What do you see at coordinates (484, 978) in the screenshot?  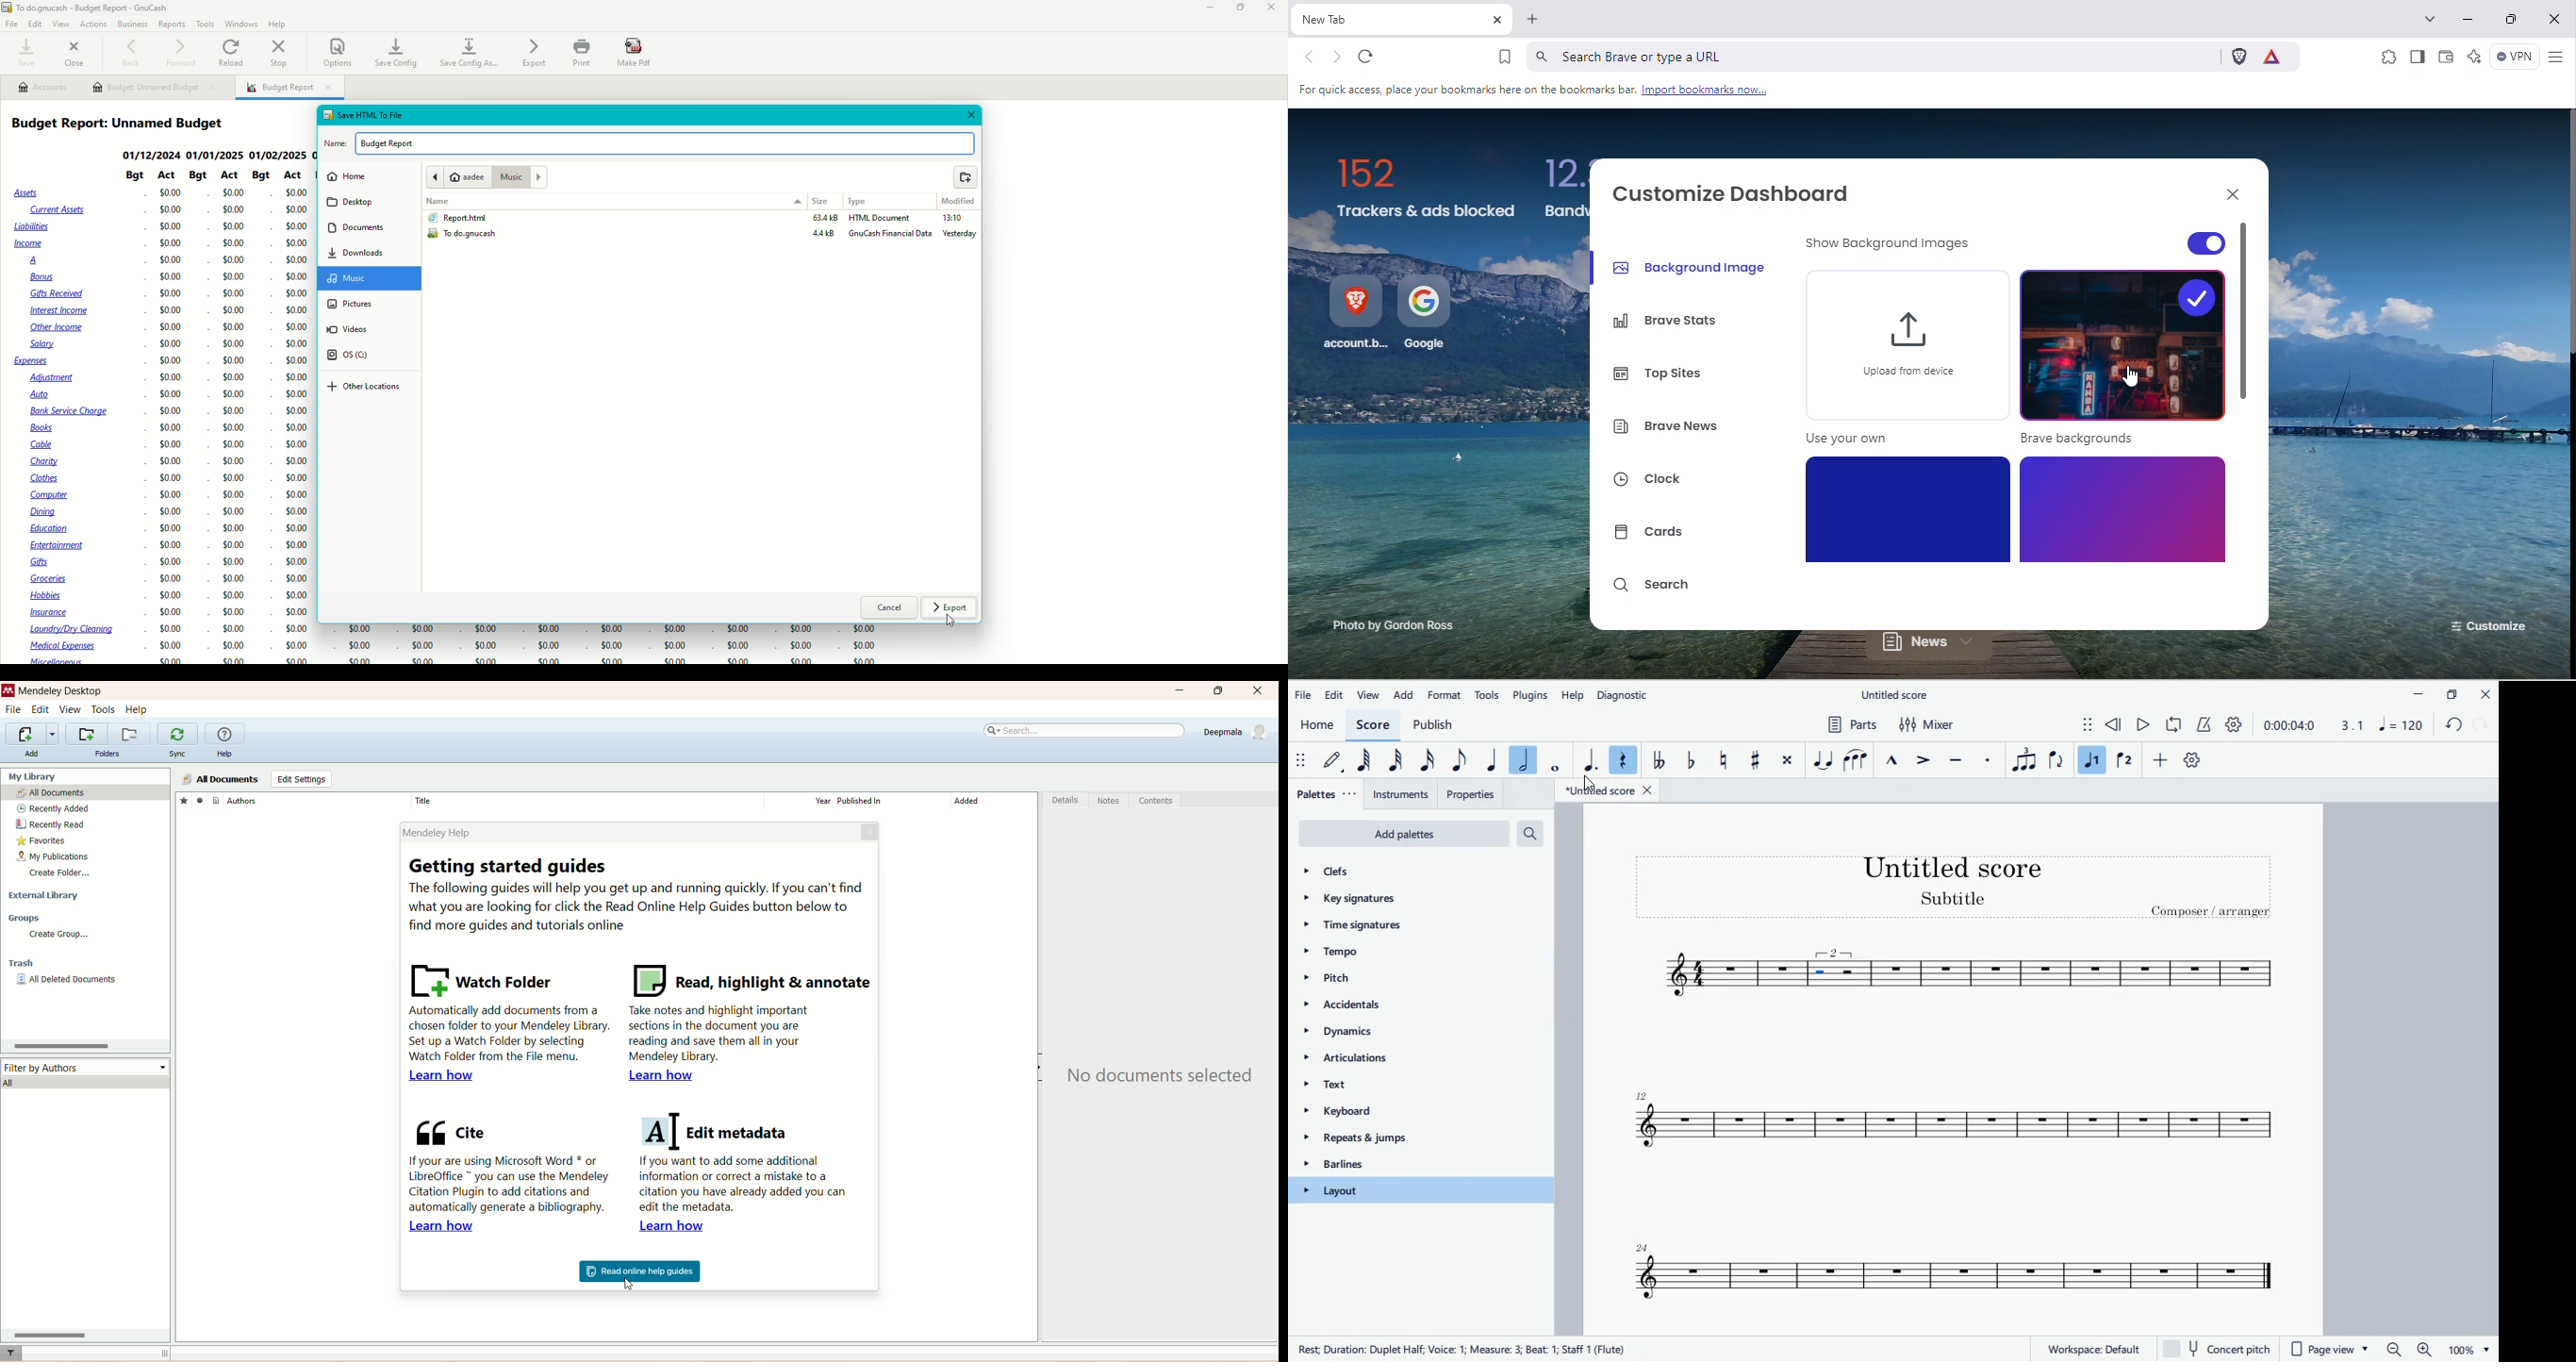 I see `watch folder` at bounding box center [484, 978].